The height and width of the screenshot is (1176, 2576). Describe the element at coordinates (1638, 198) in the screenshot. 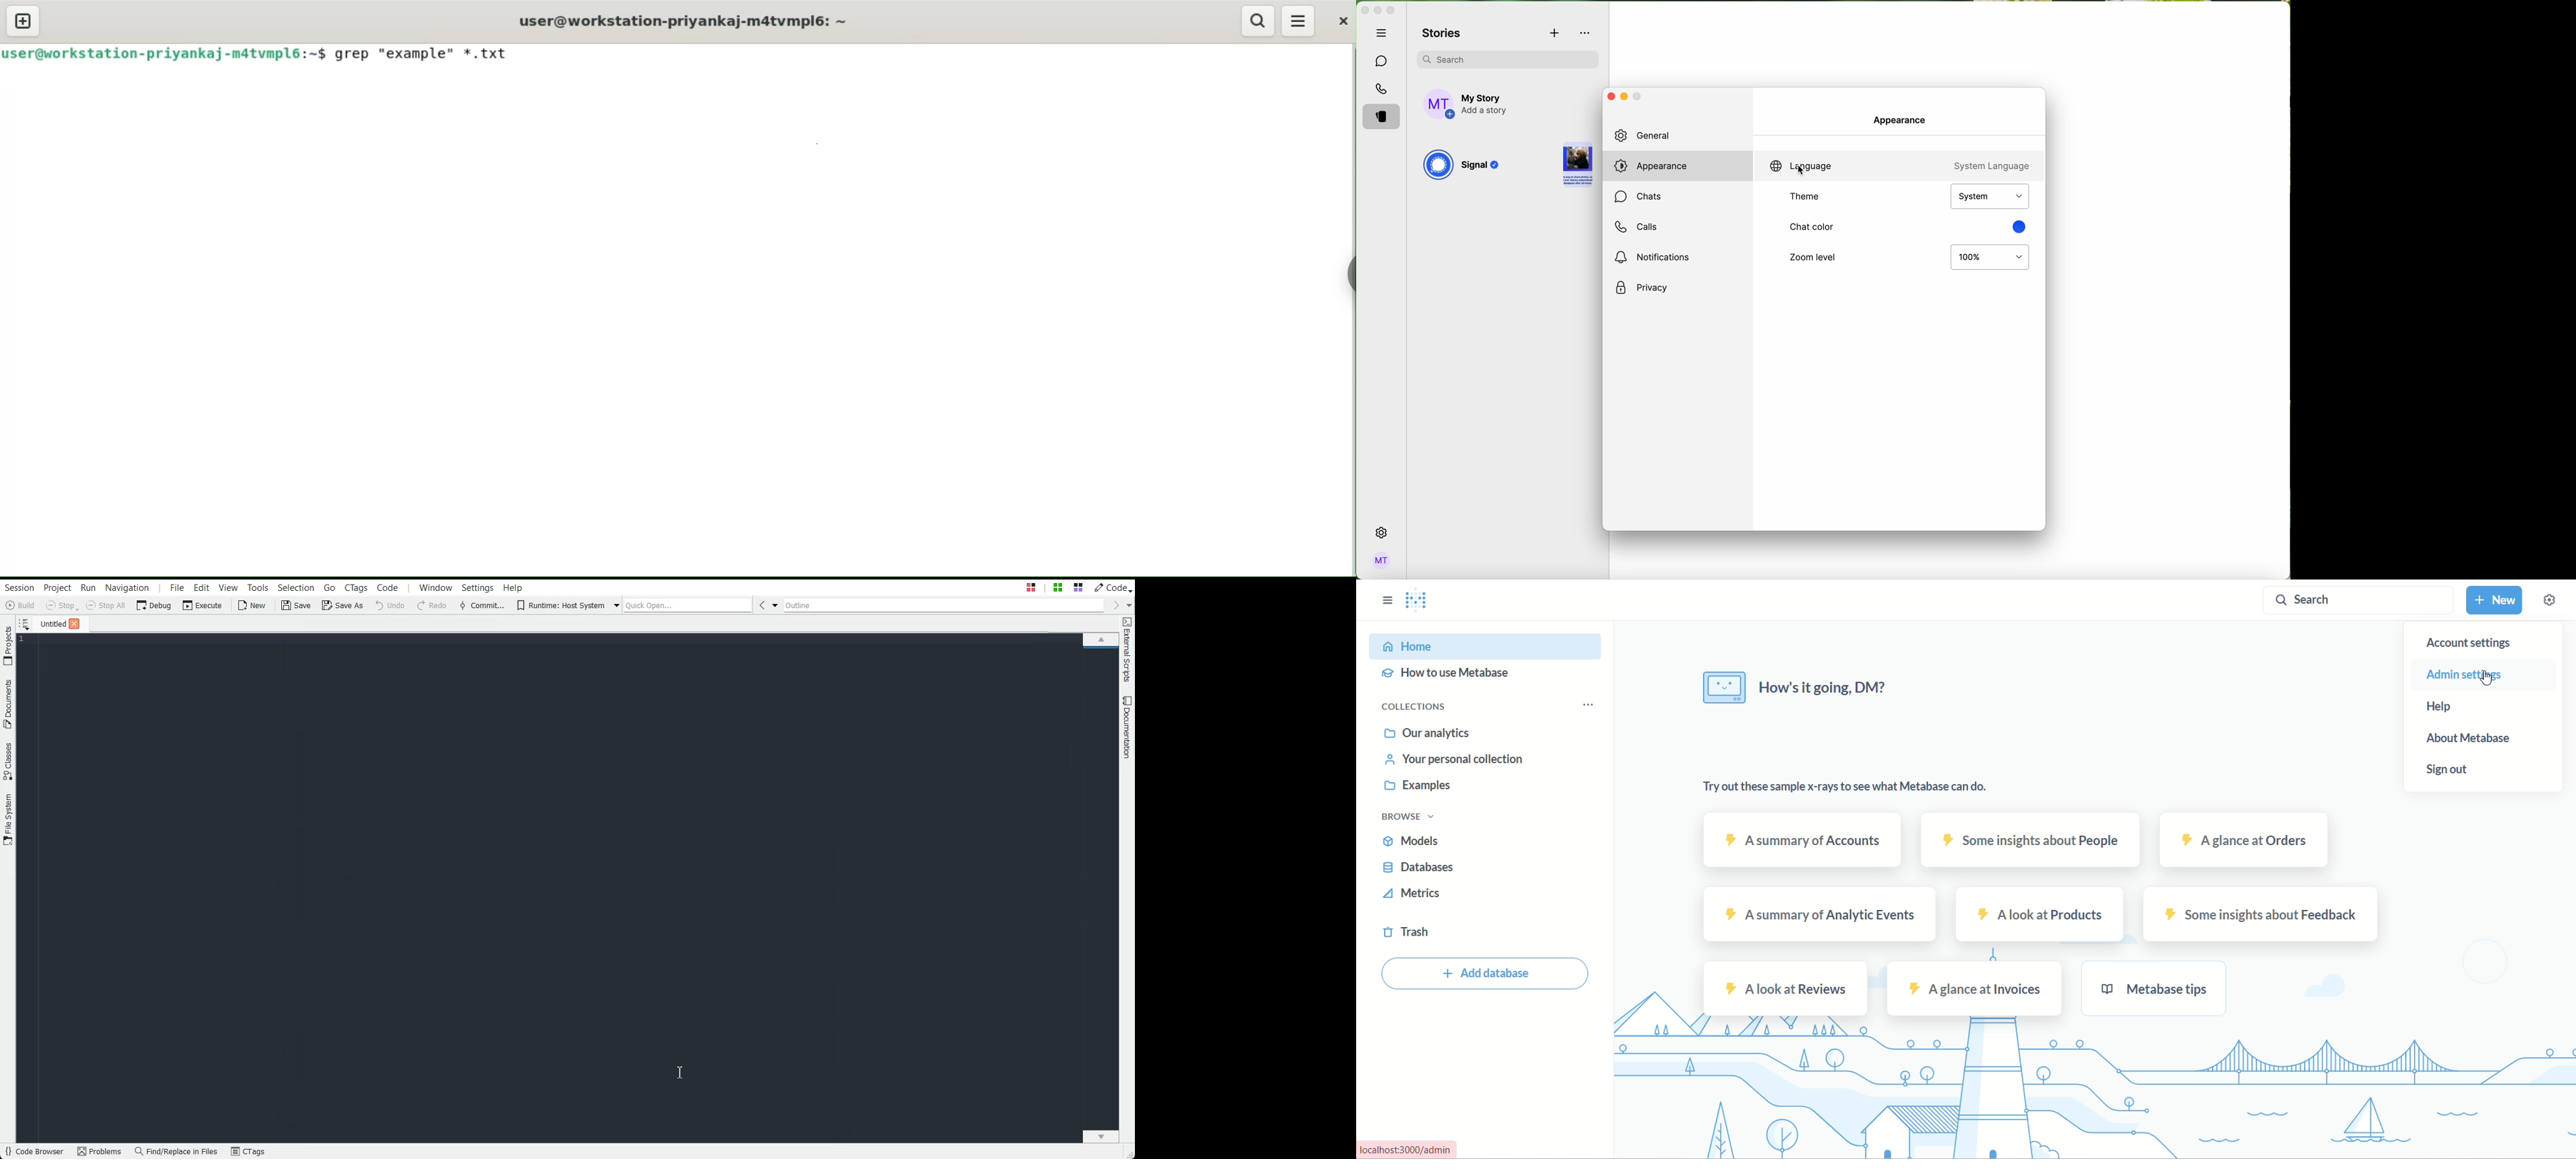

I see `chats` at that location.